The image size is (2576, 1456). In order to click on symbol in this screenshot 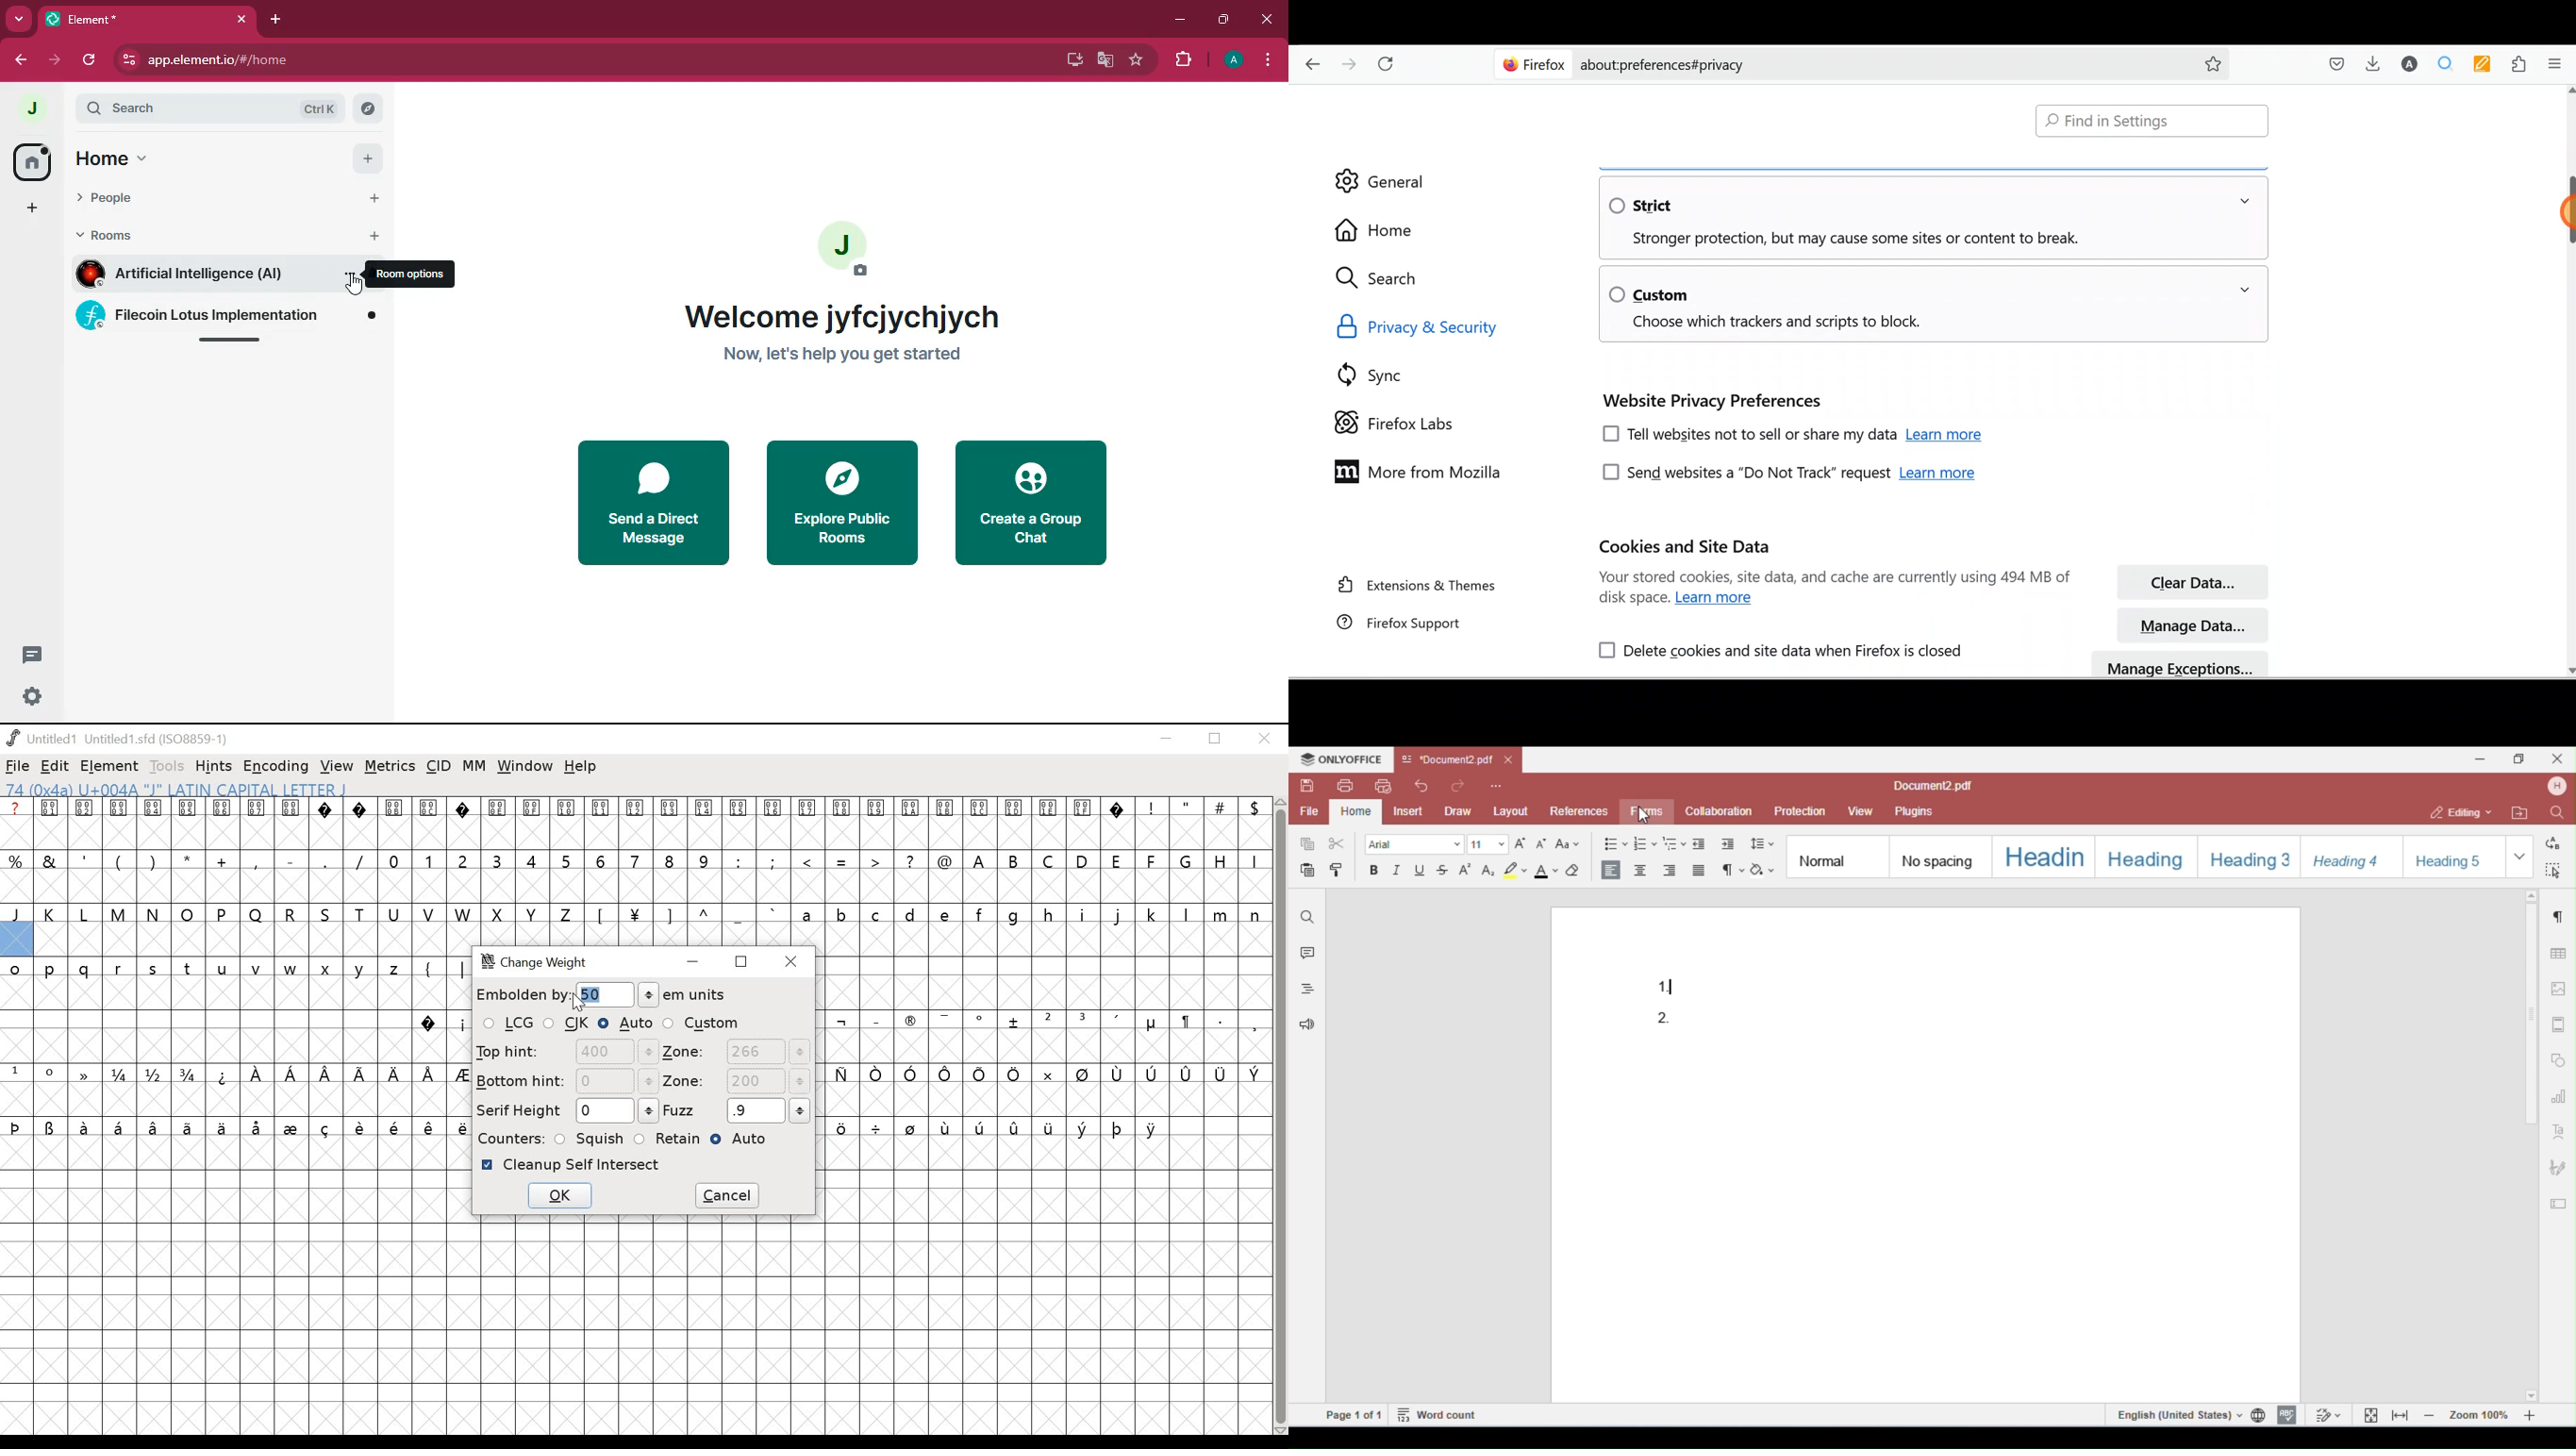, I will do `click(81, 1073)`.